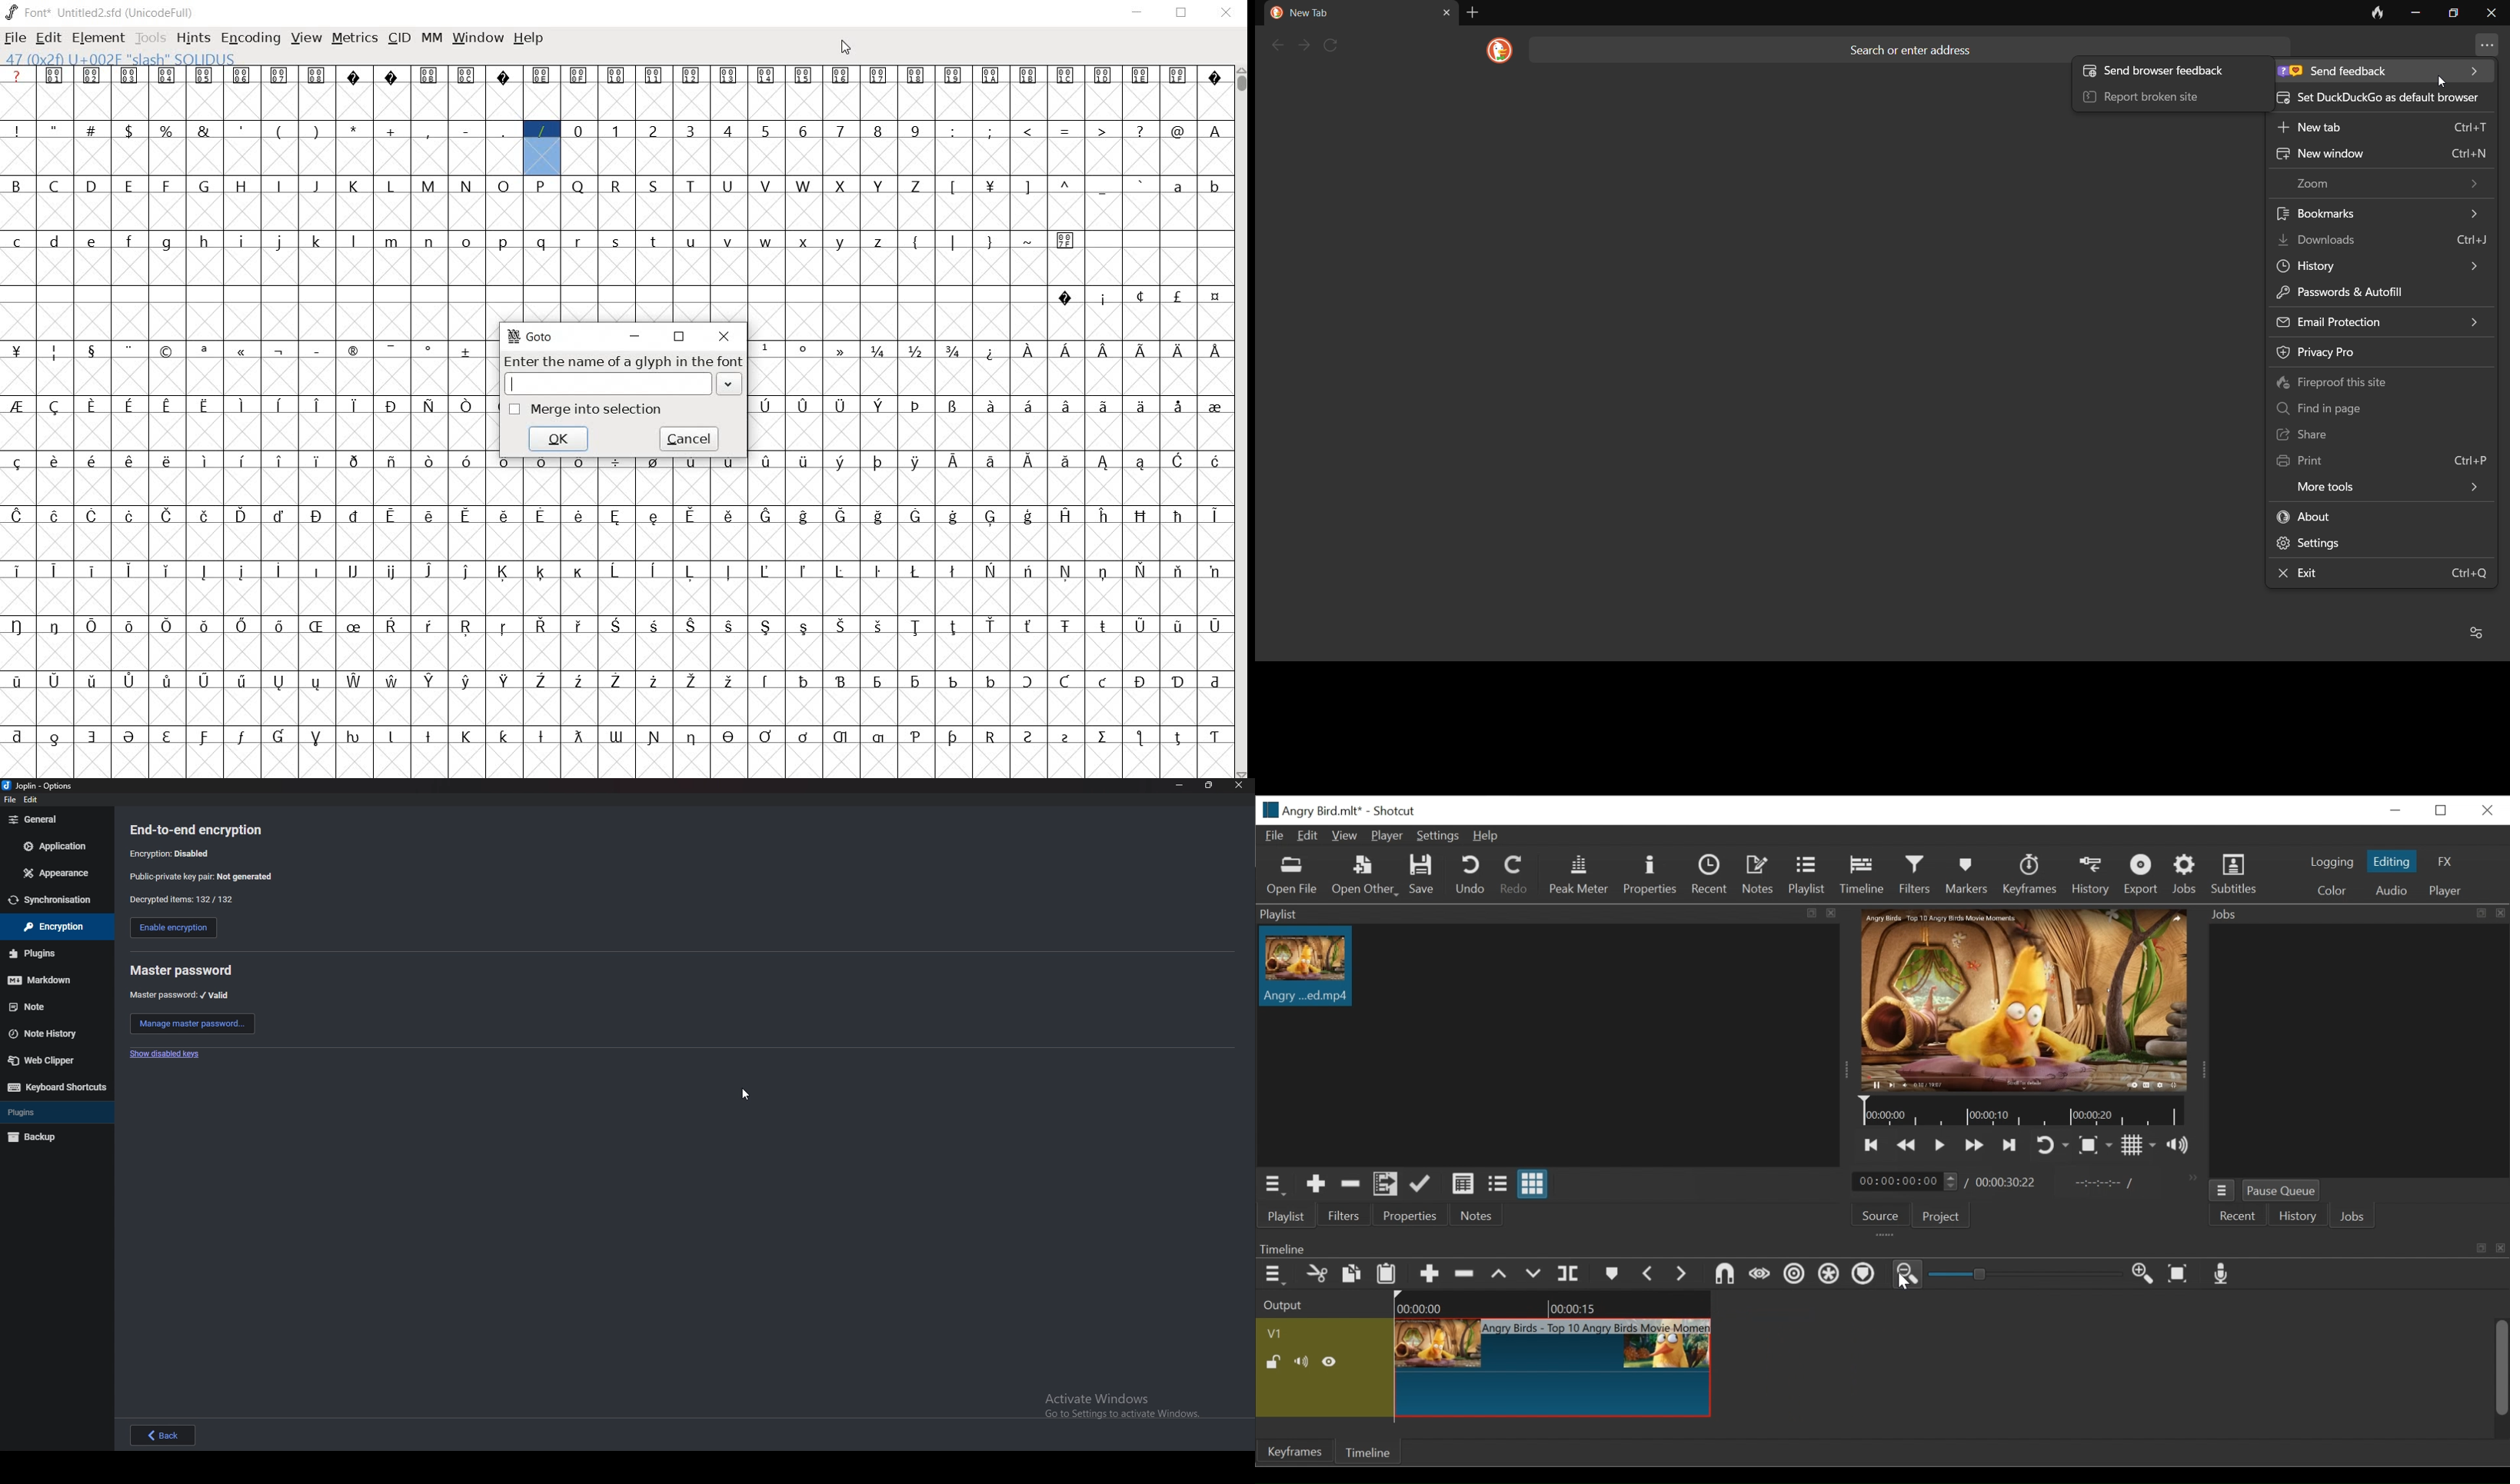 This screenshot has height=1484, width=2520. Describe the element at coordinates (393, 573) in the screenshot. I see `glyph` at that location.